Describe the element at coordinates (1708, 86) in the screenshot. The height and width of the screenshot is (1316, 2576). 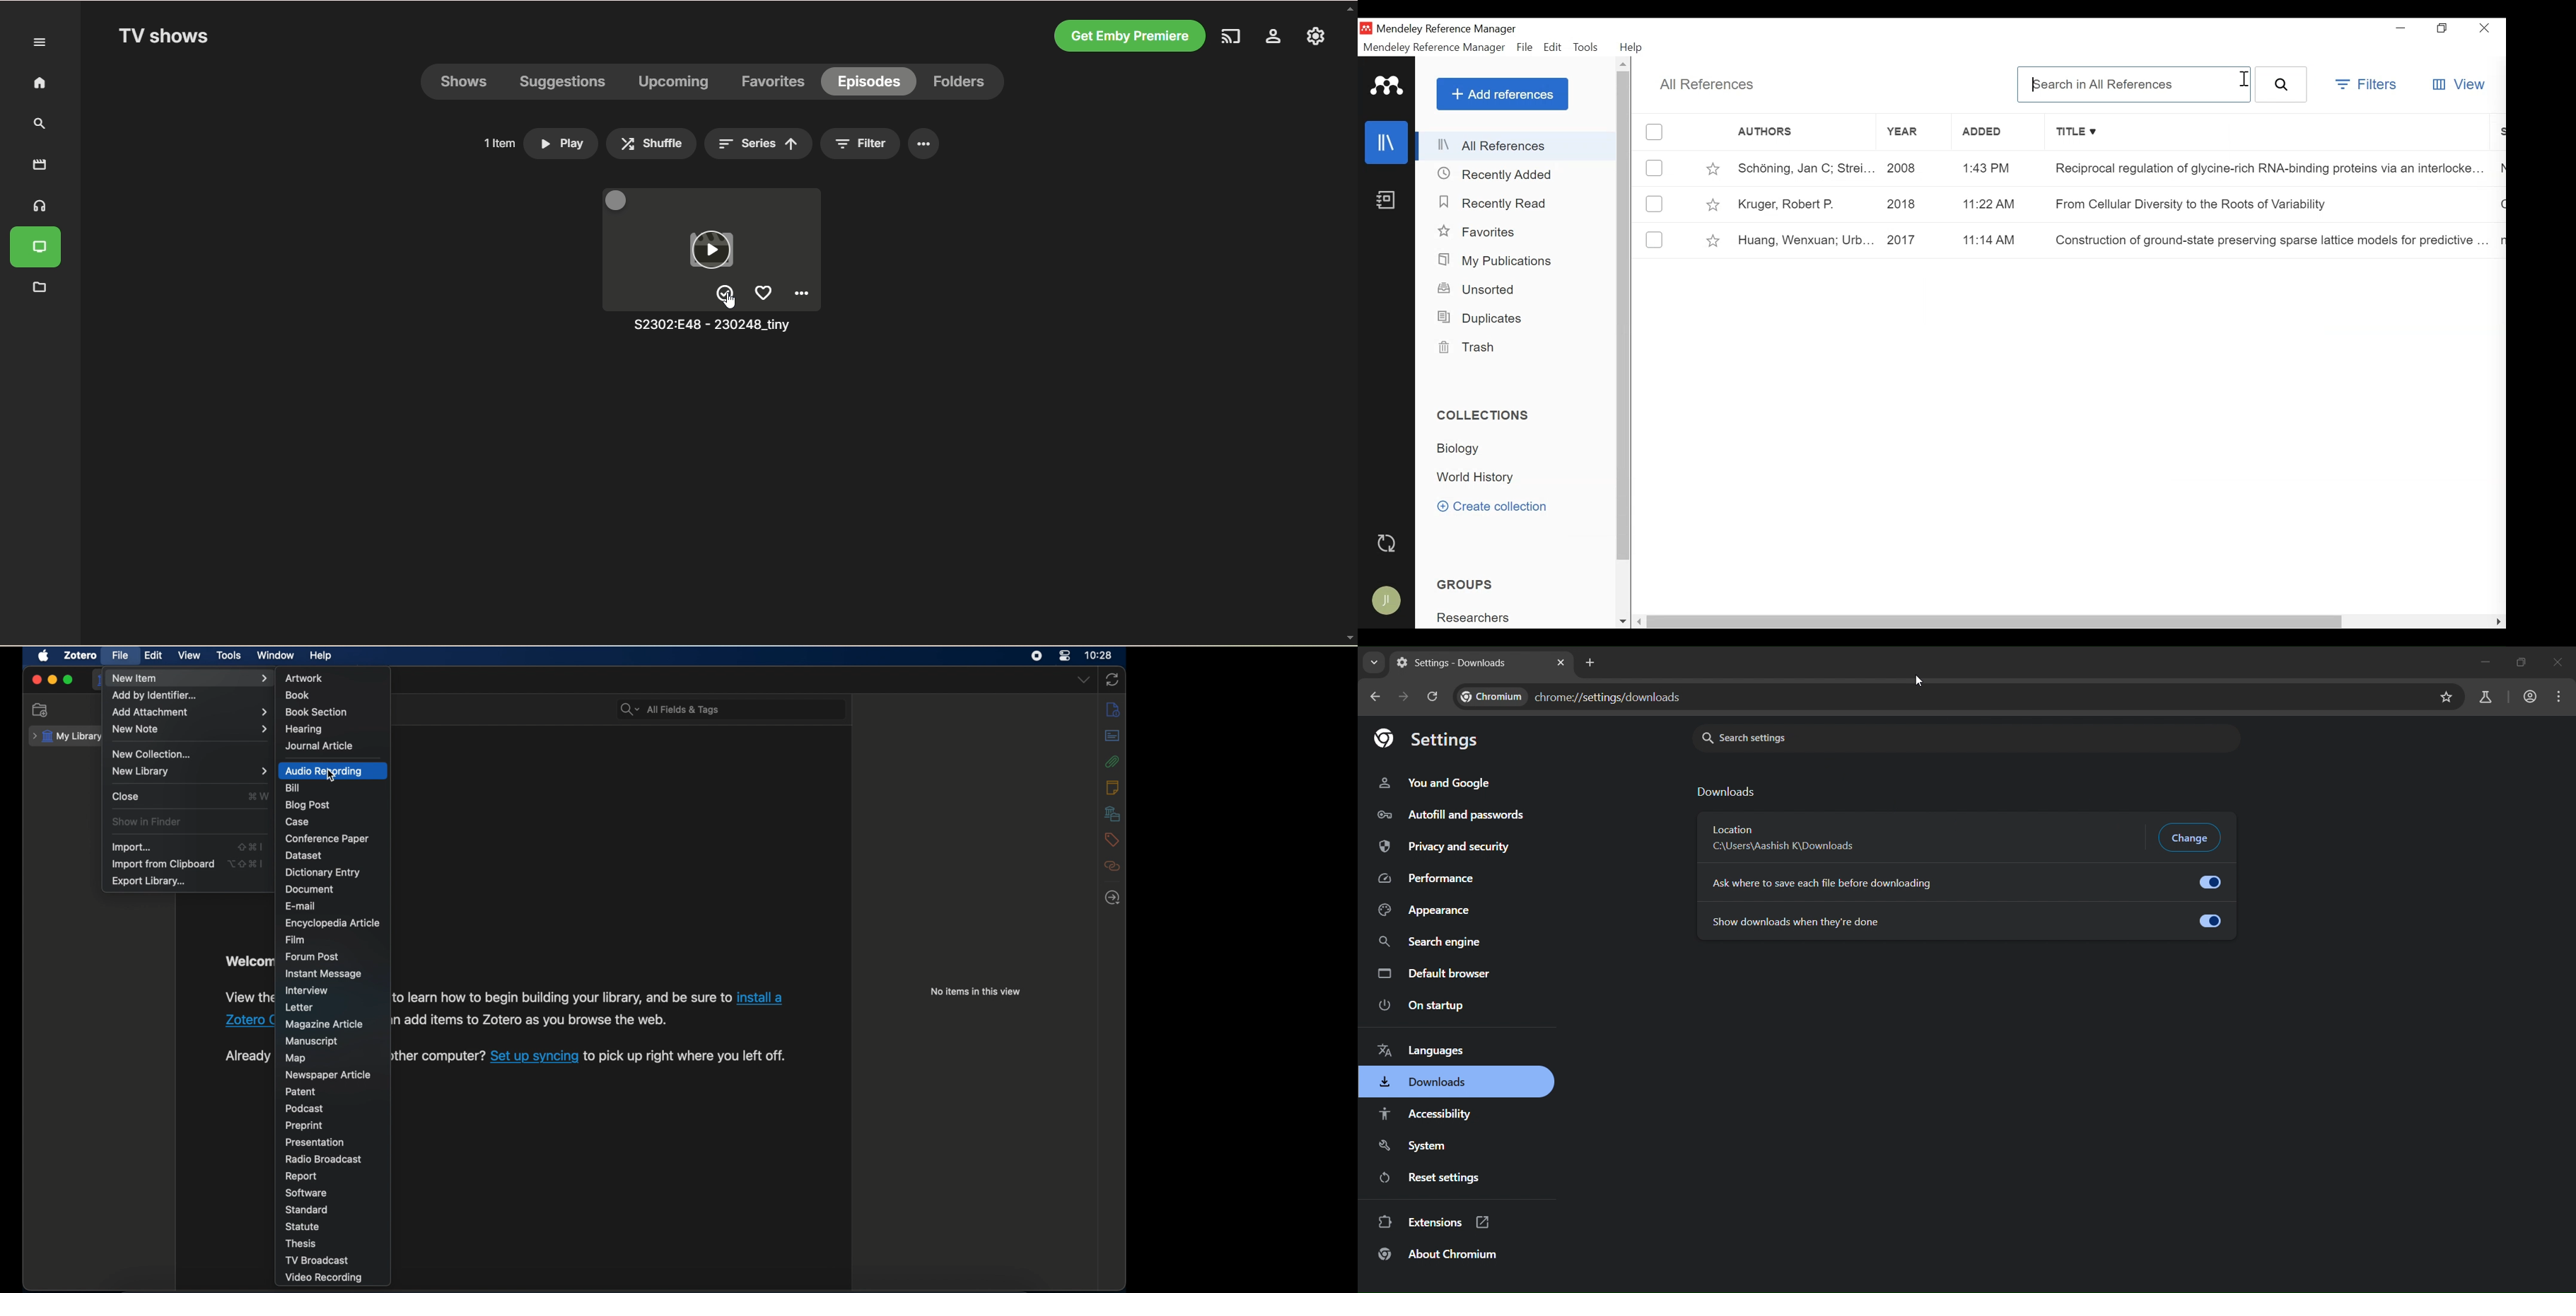
I see `All References` at that location.